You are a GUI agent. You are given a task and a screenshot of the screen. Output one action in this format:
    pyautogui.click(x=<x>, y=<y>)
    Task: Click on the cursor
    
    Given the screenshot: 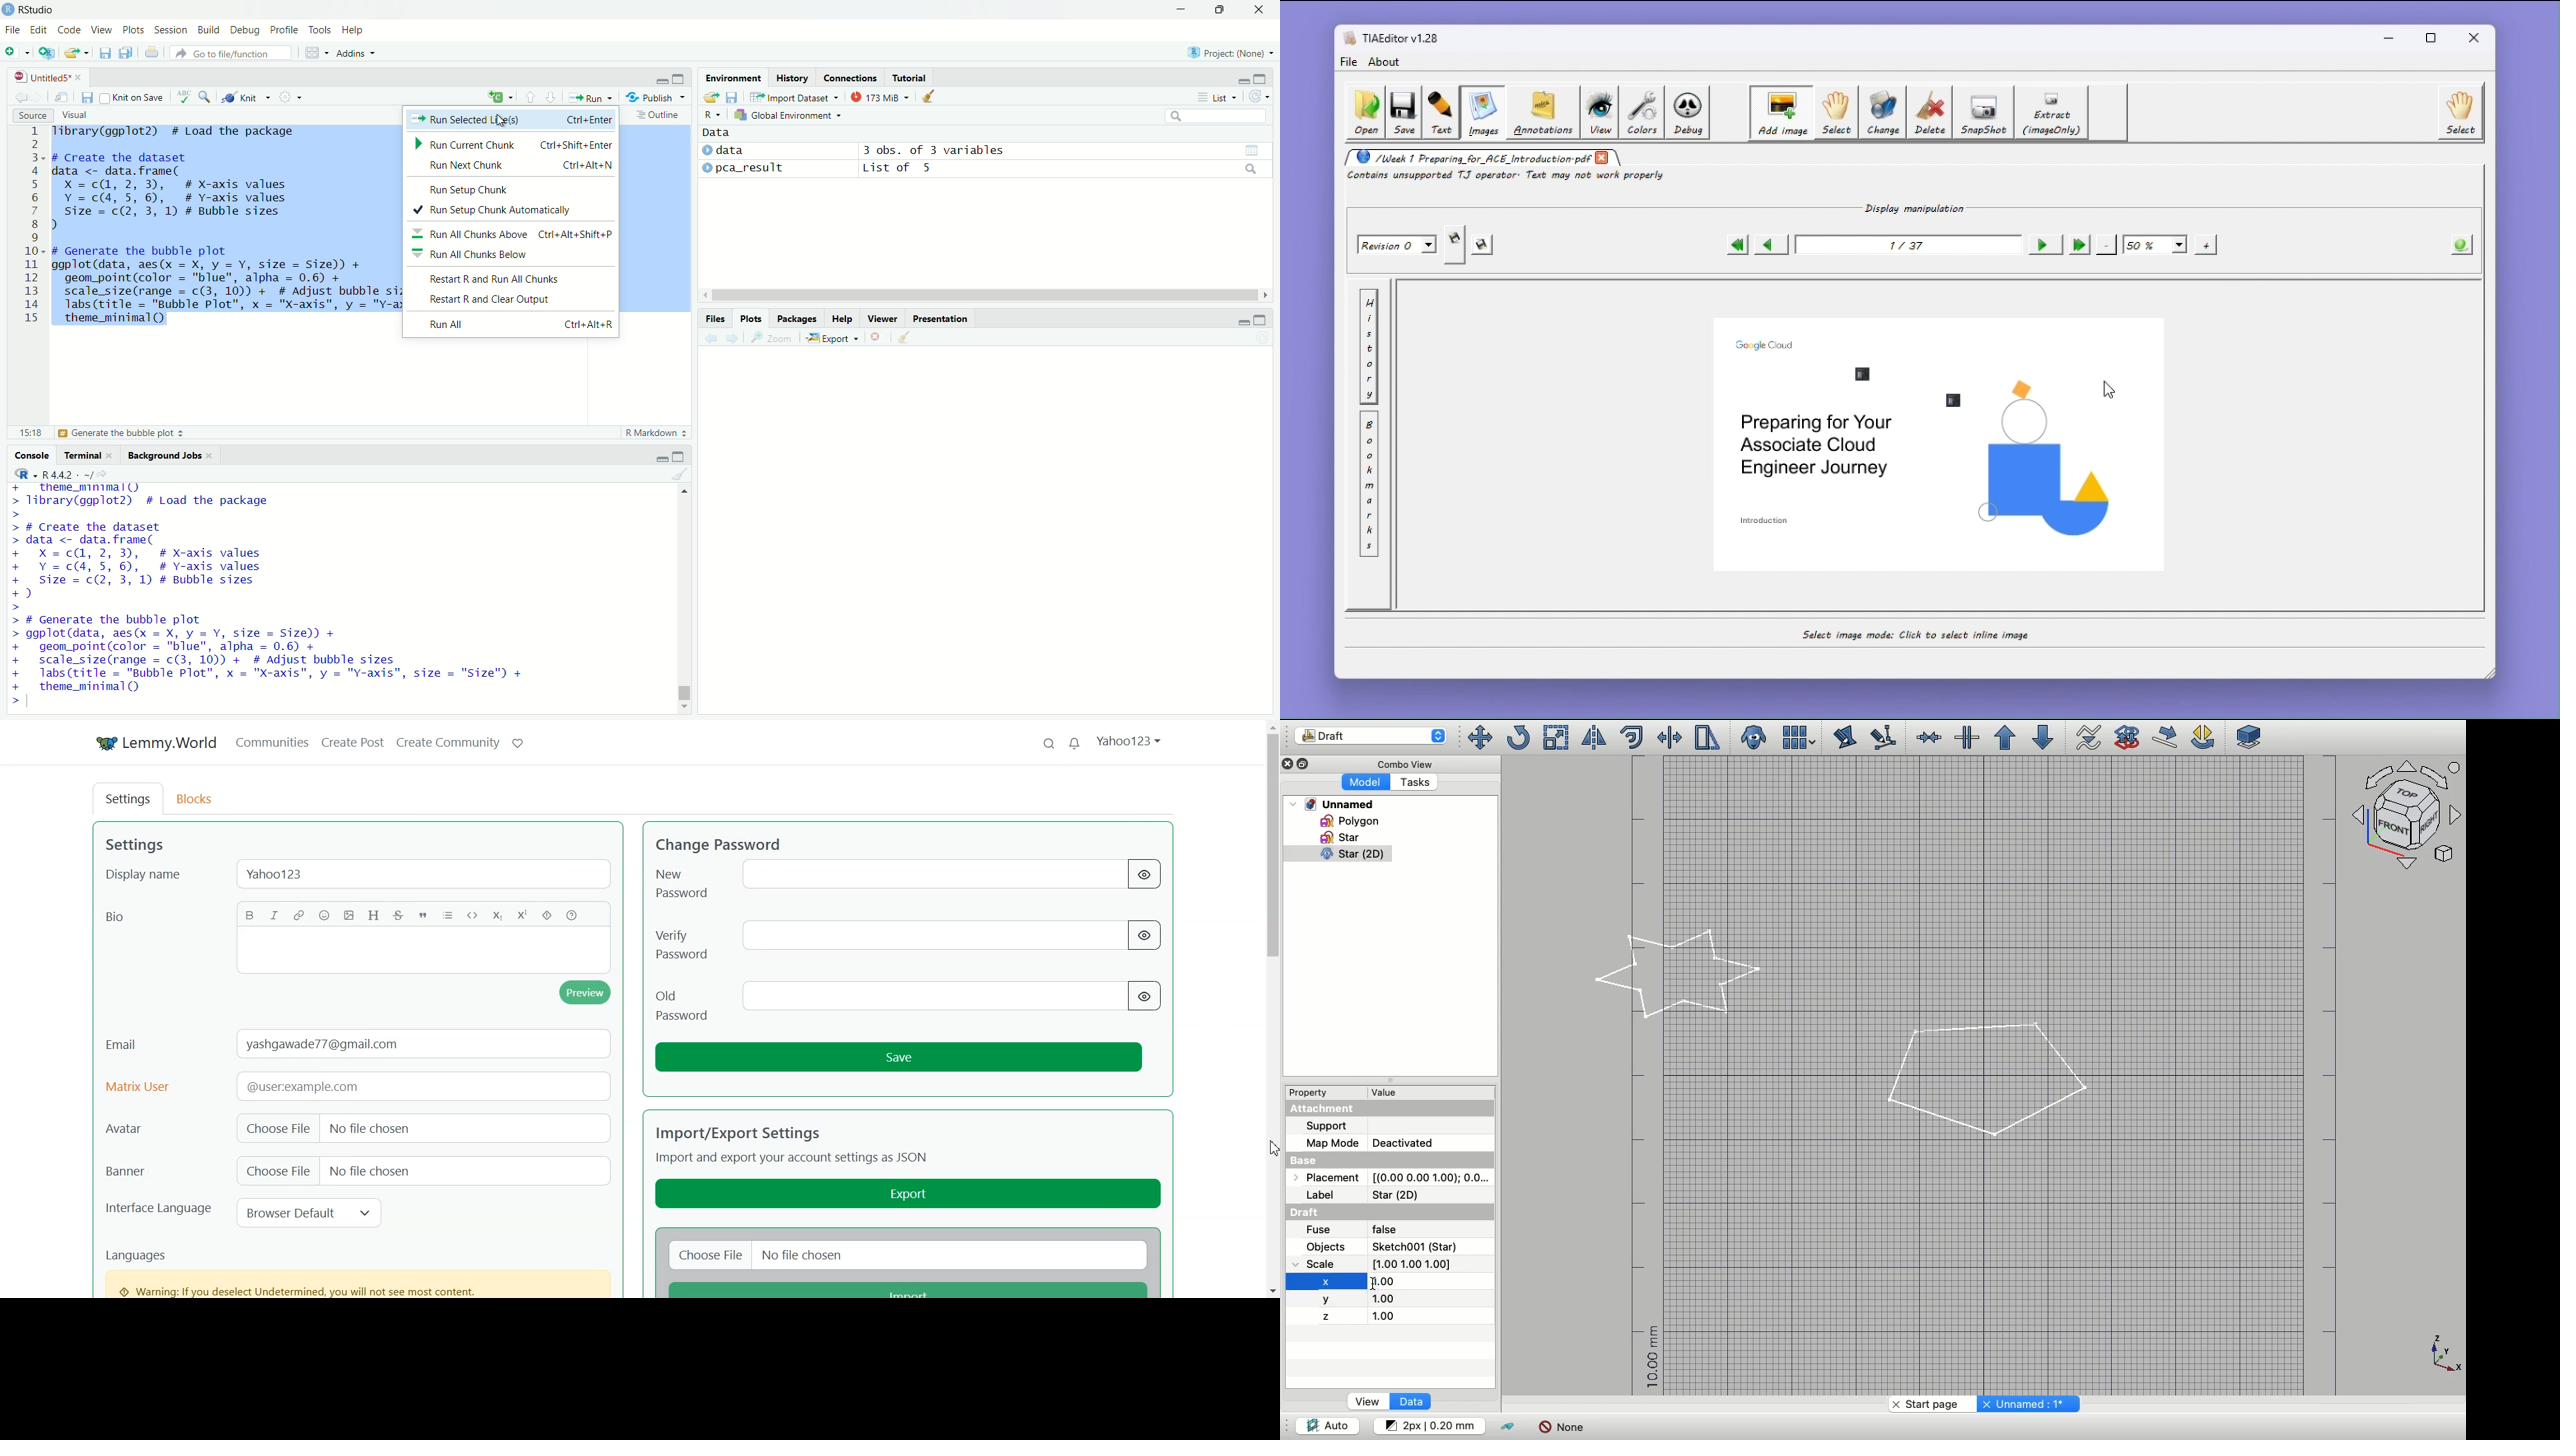 What is the action you would take?
    pyautogui.click(x=500, y=121)
    